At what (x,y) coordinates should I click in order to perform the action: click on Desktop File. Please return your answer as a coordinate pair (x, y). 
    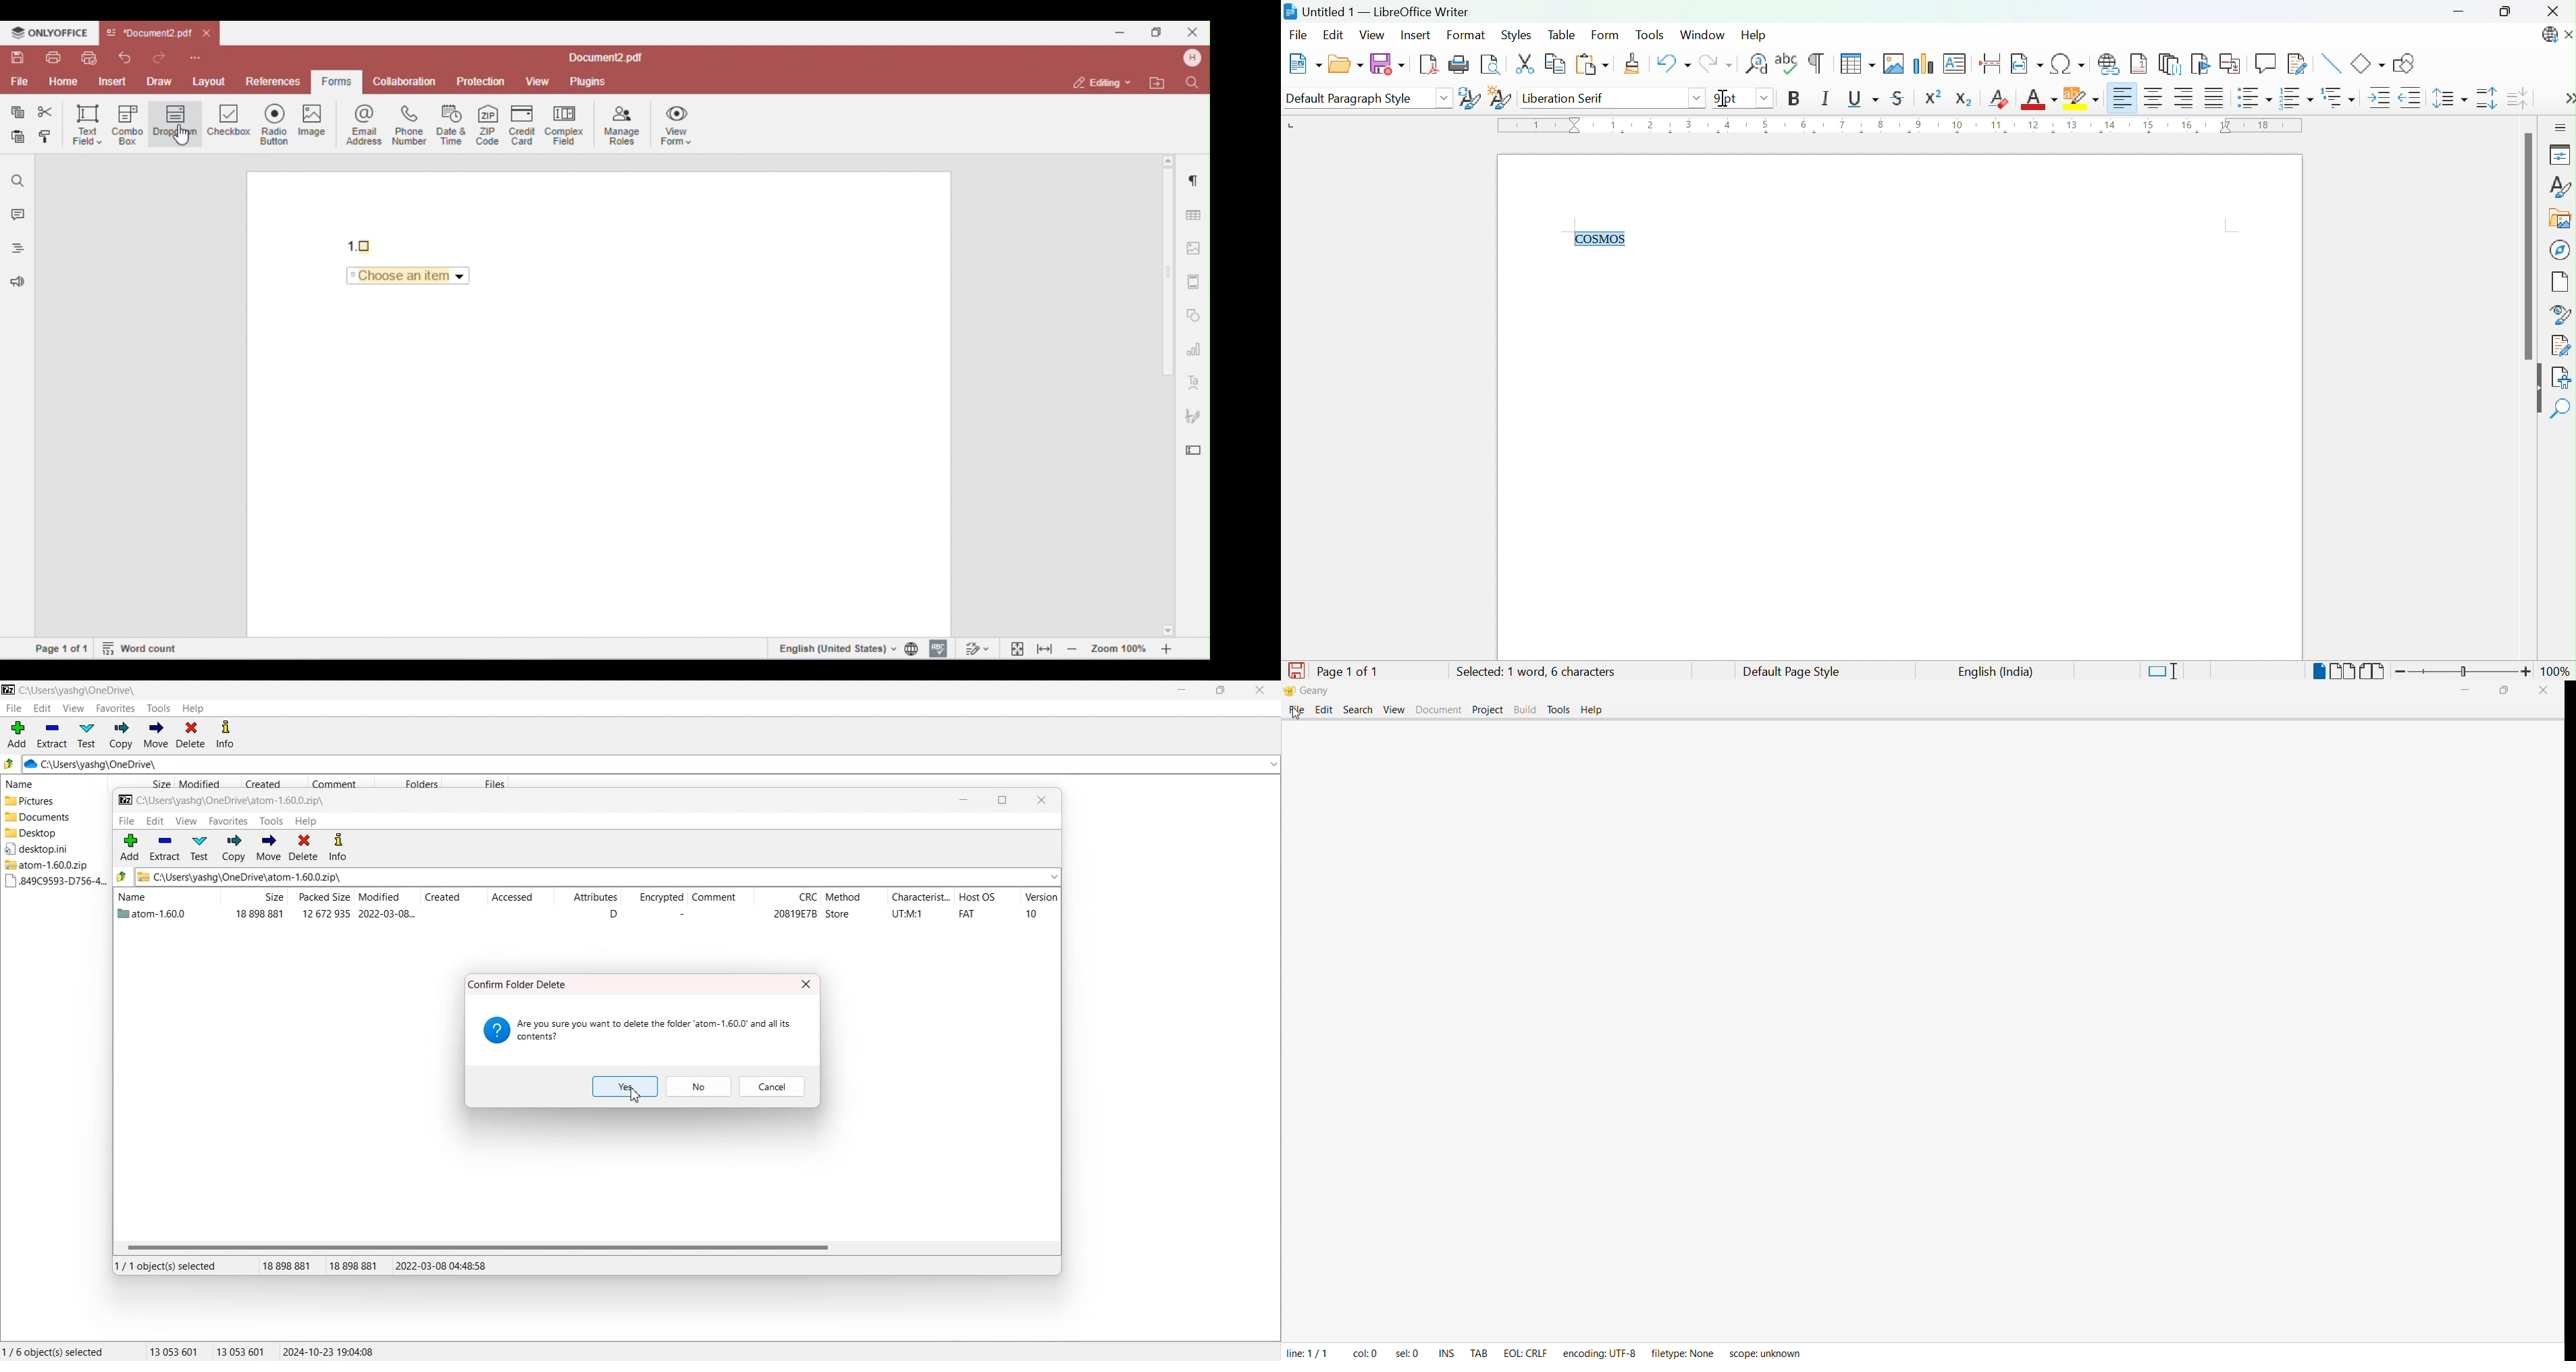
    Looking at the image, I should click on (49, 849).